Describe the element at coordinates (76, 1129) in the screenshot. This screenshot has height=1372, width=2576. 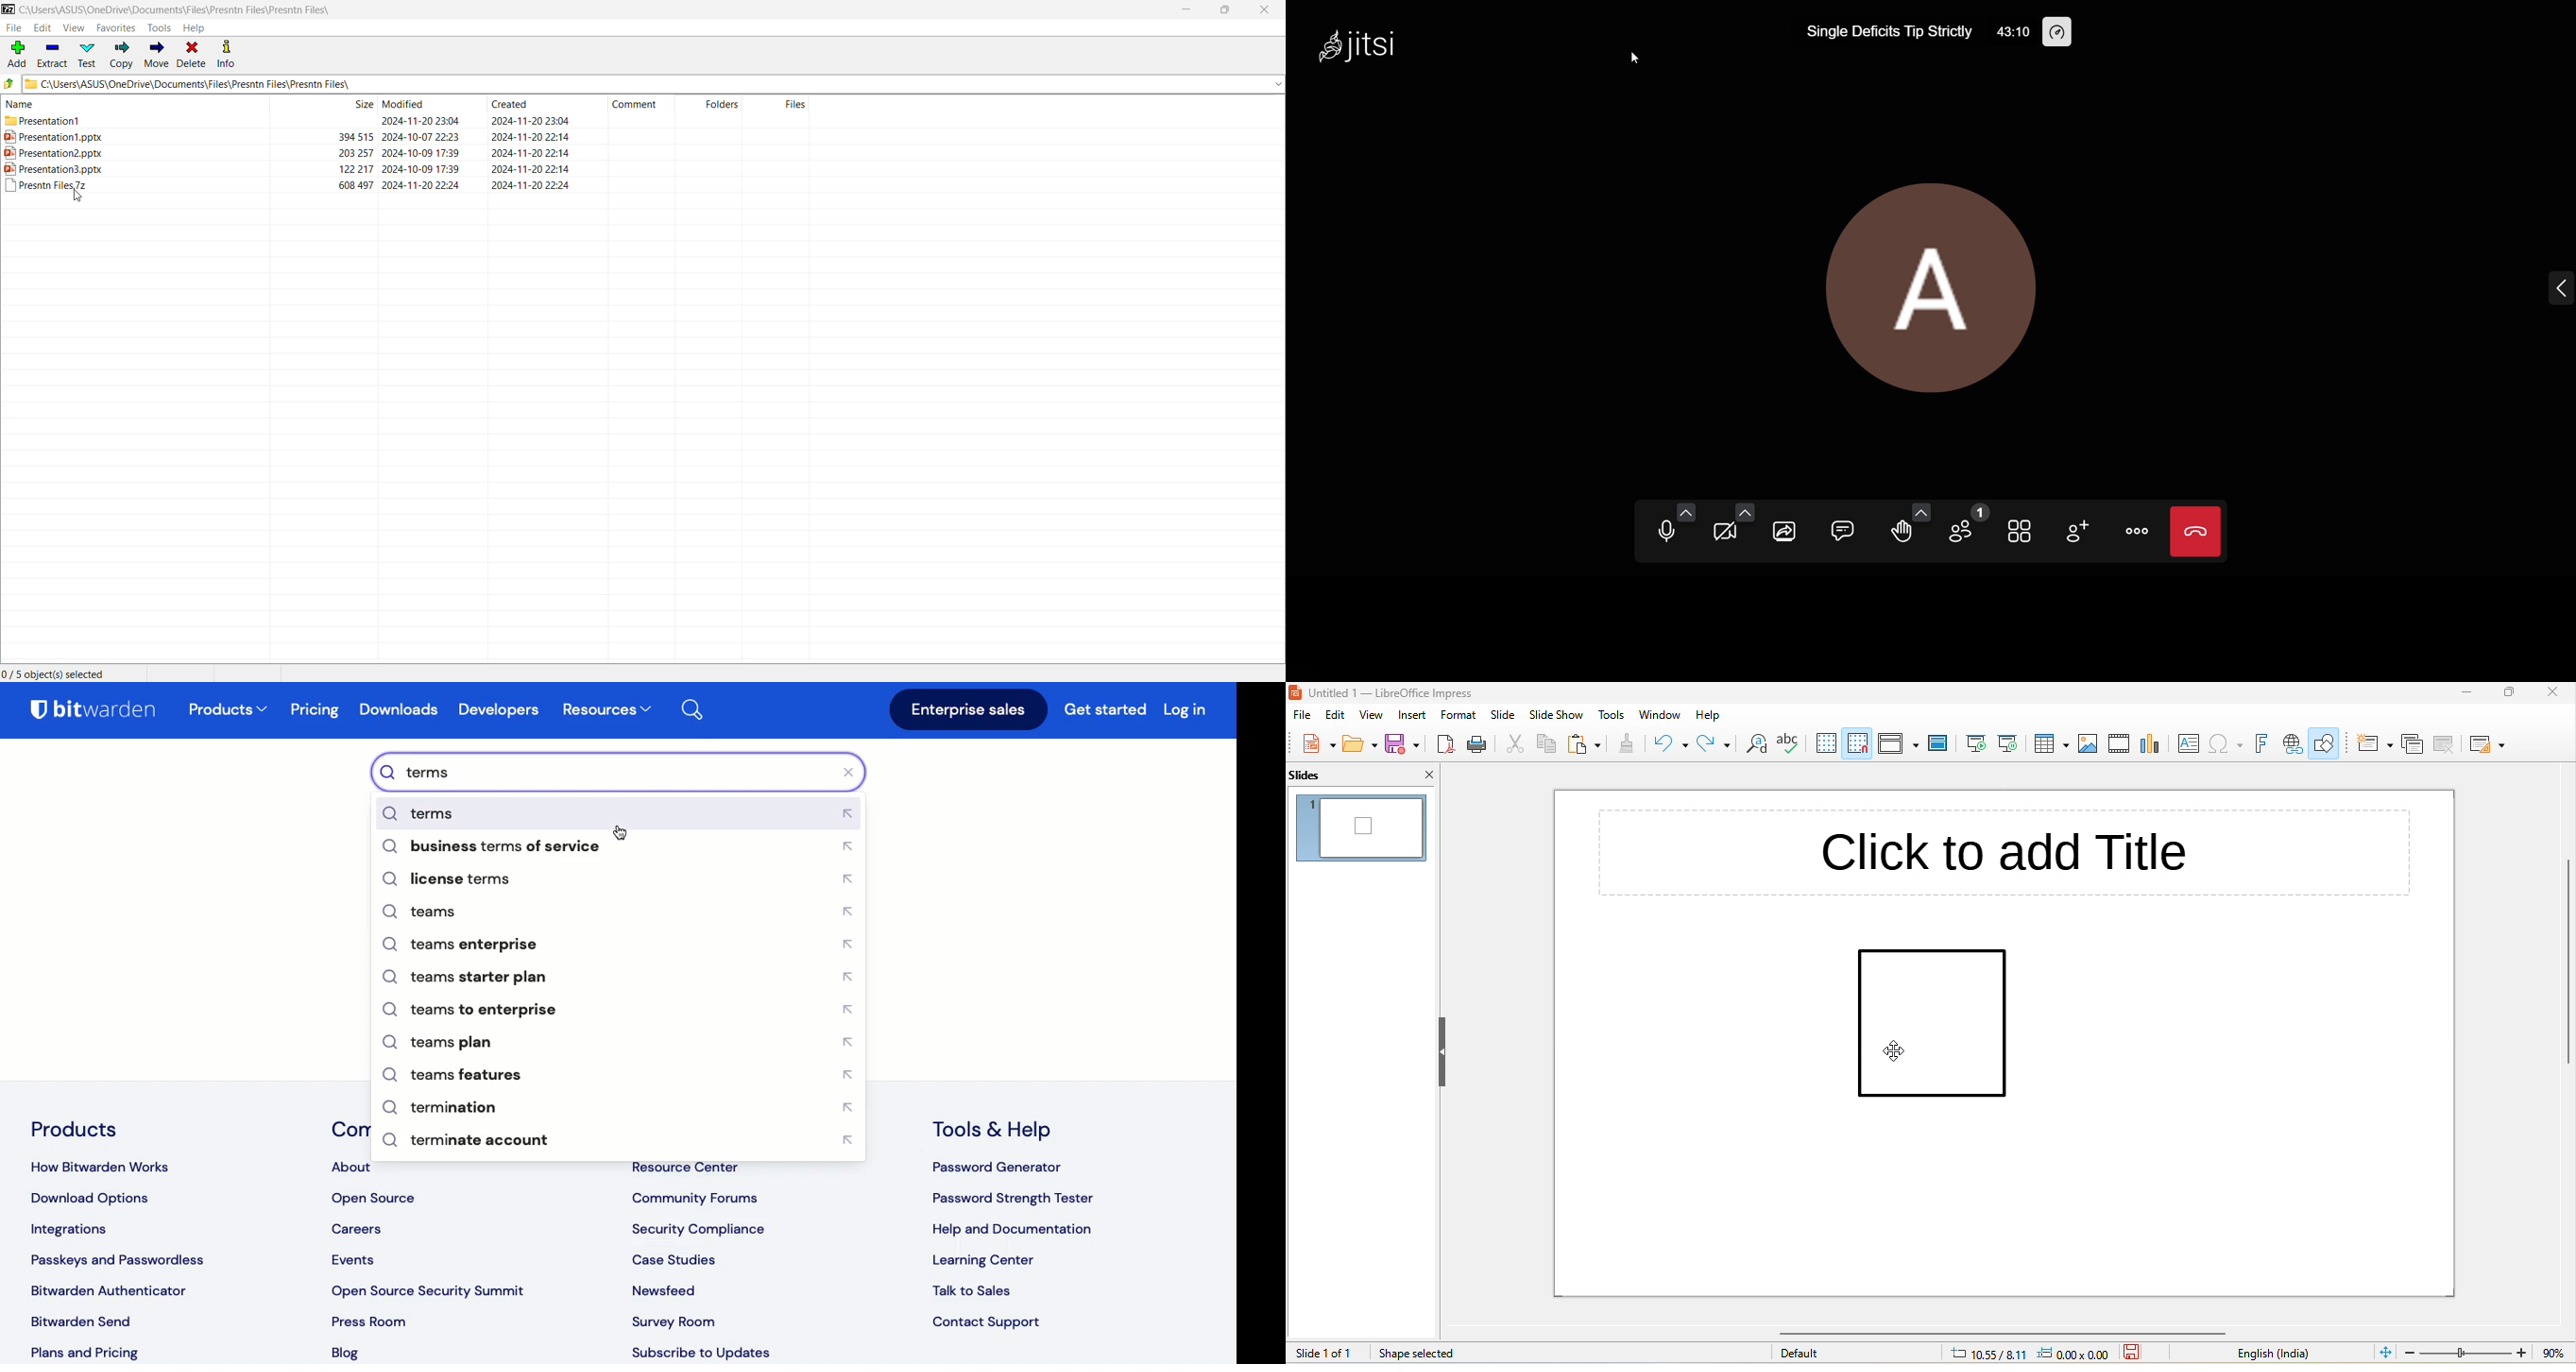
I see `products` at that location.